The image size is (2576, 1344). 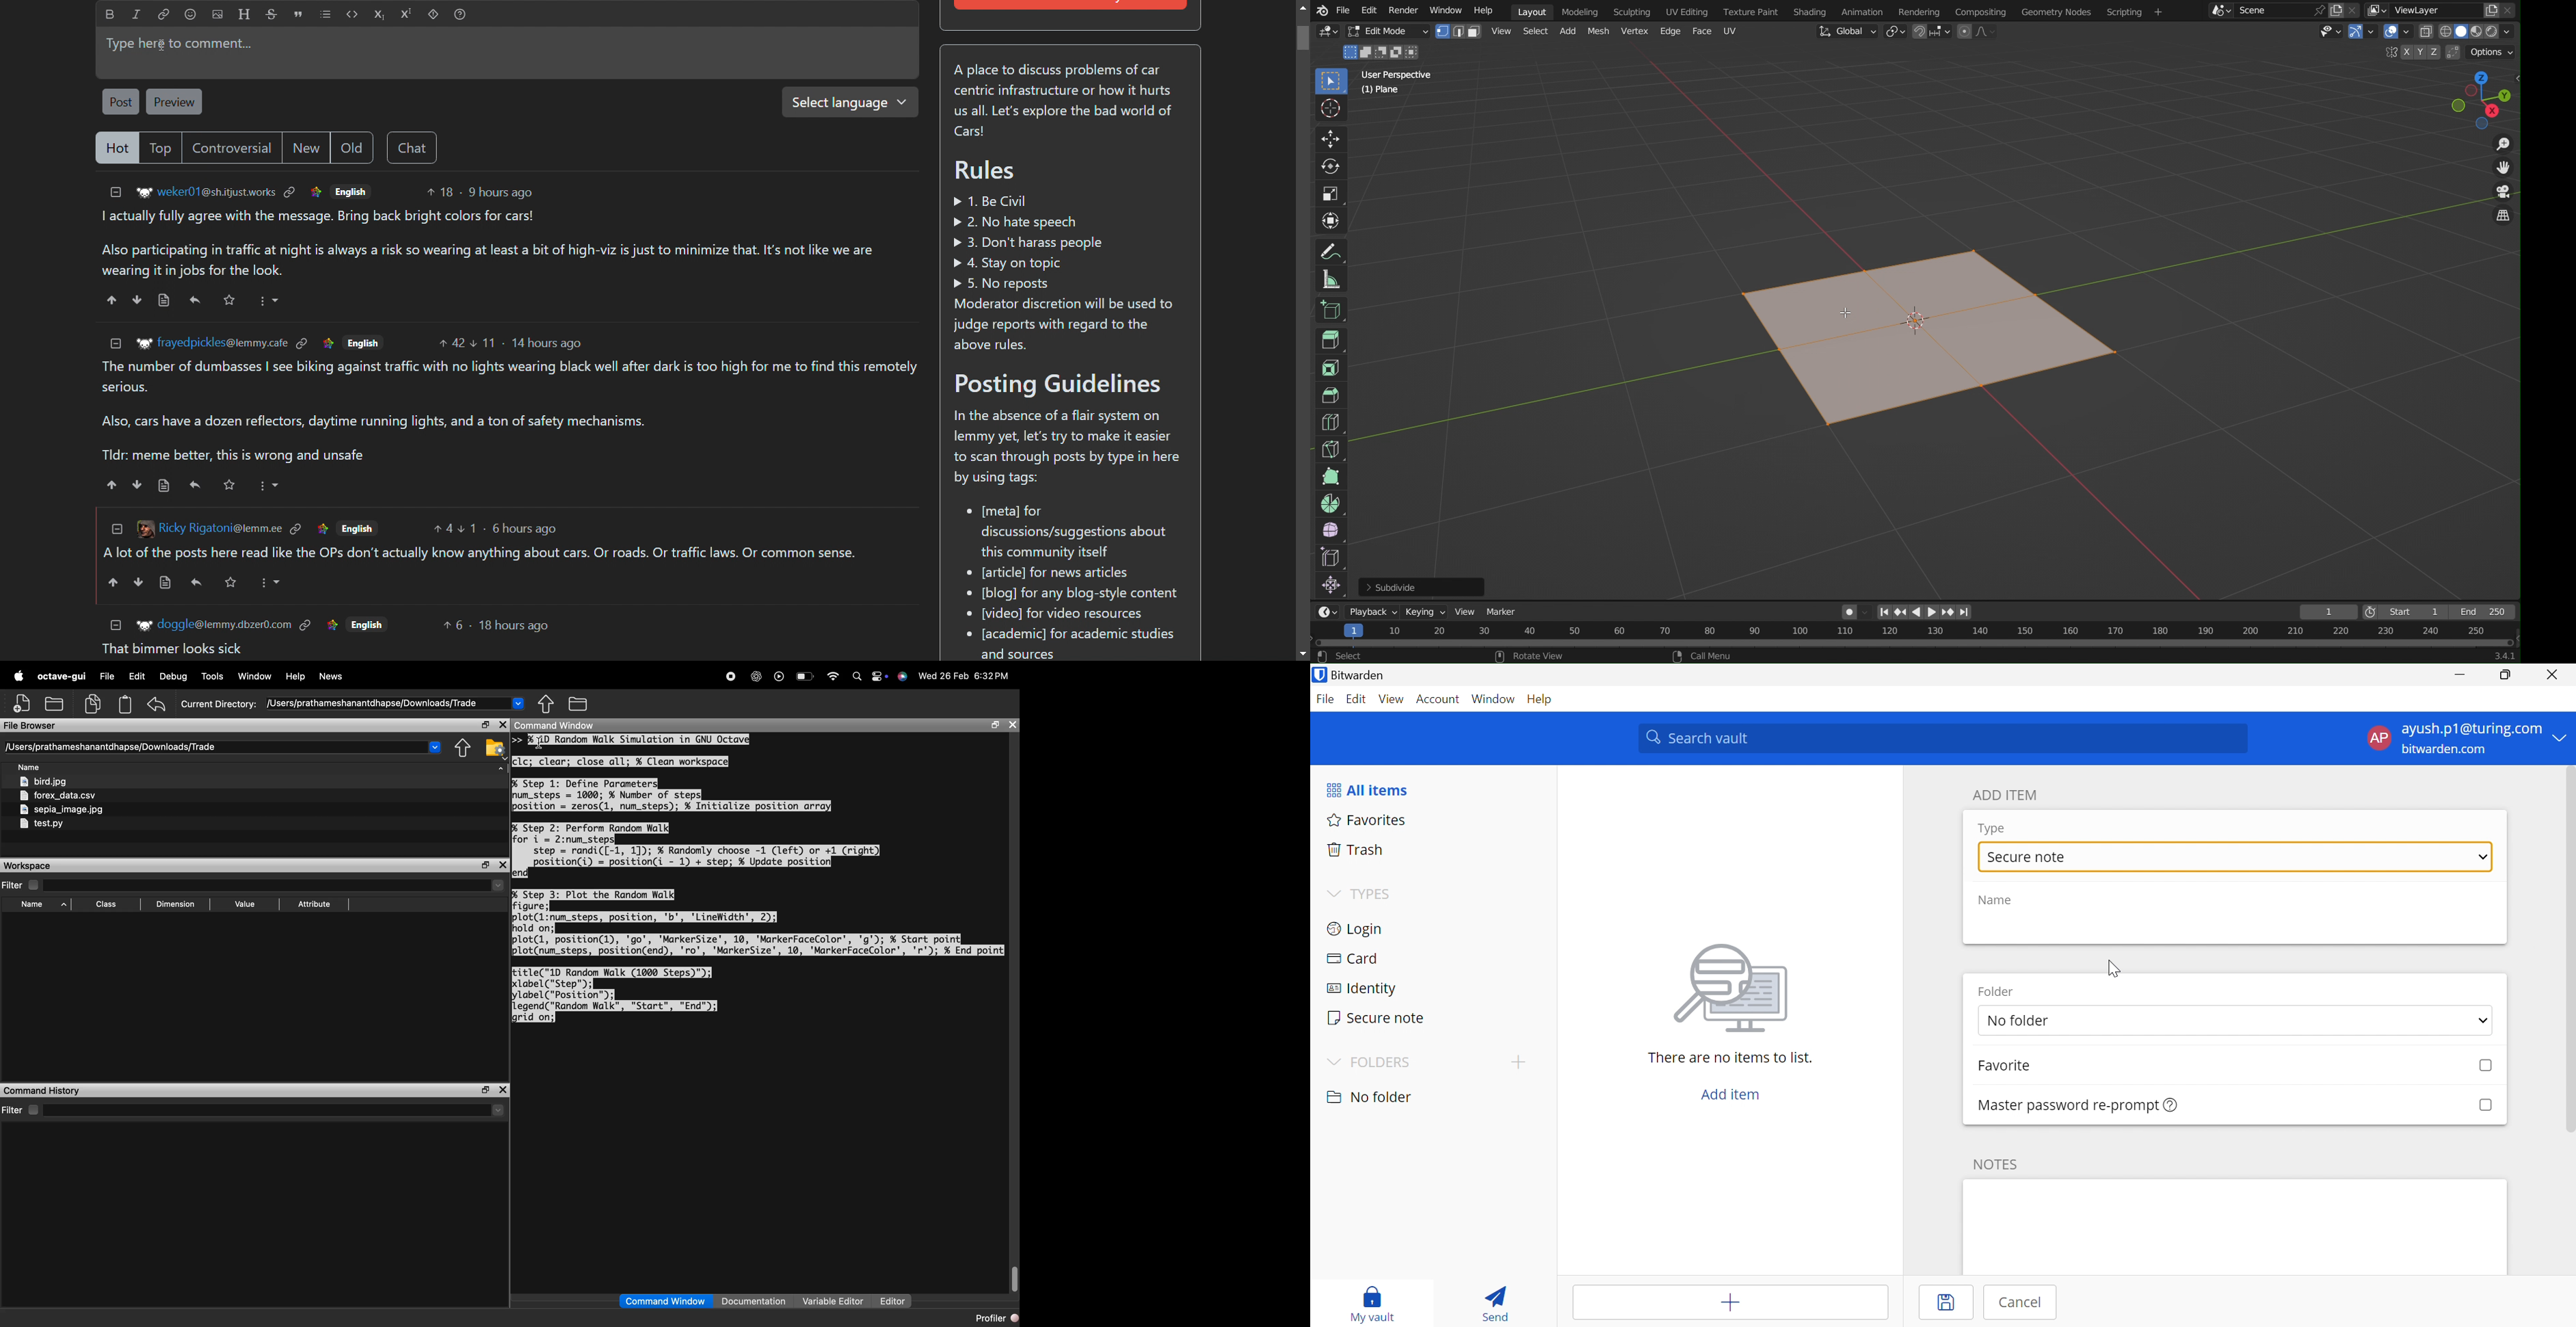 What do you see at coordinates (272, 14) in the screenshot?
I see `strikethrough` at bounding box center [272, 14].